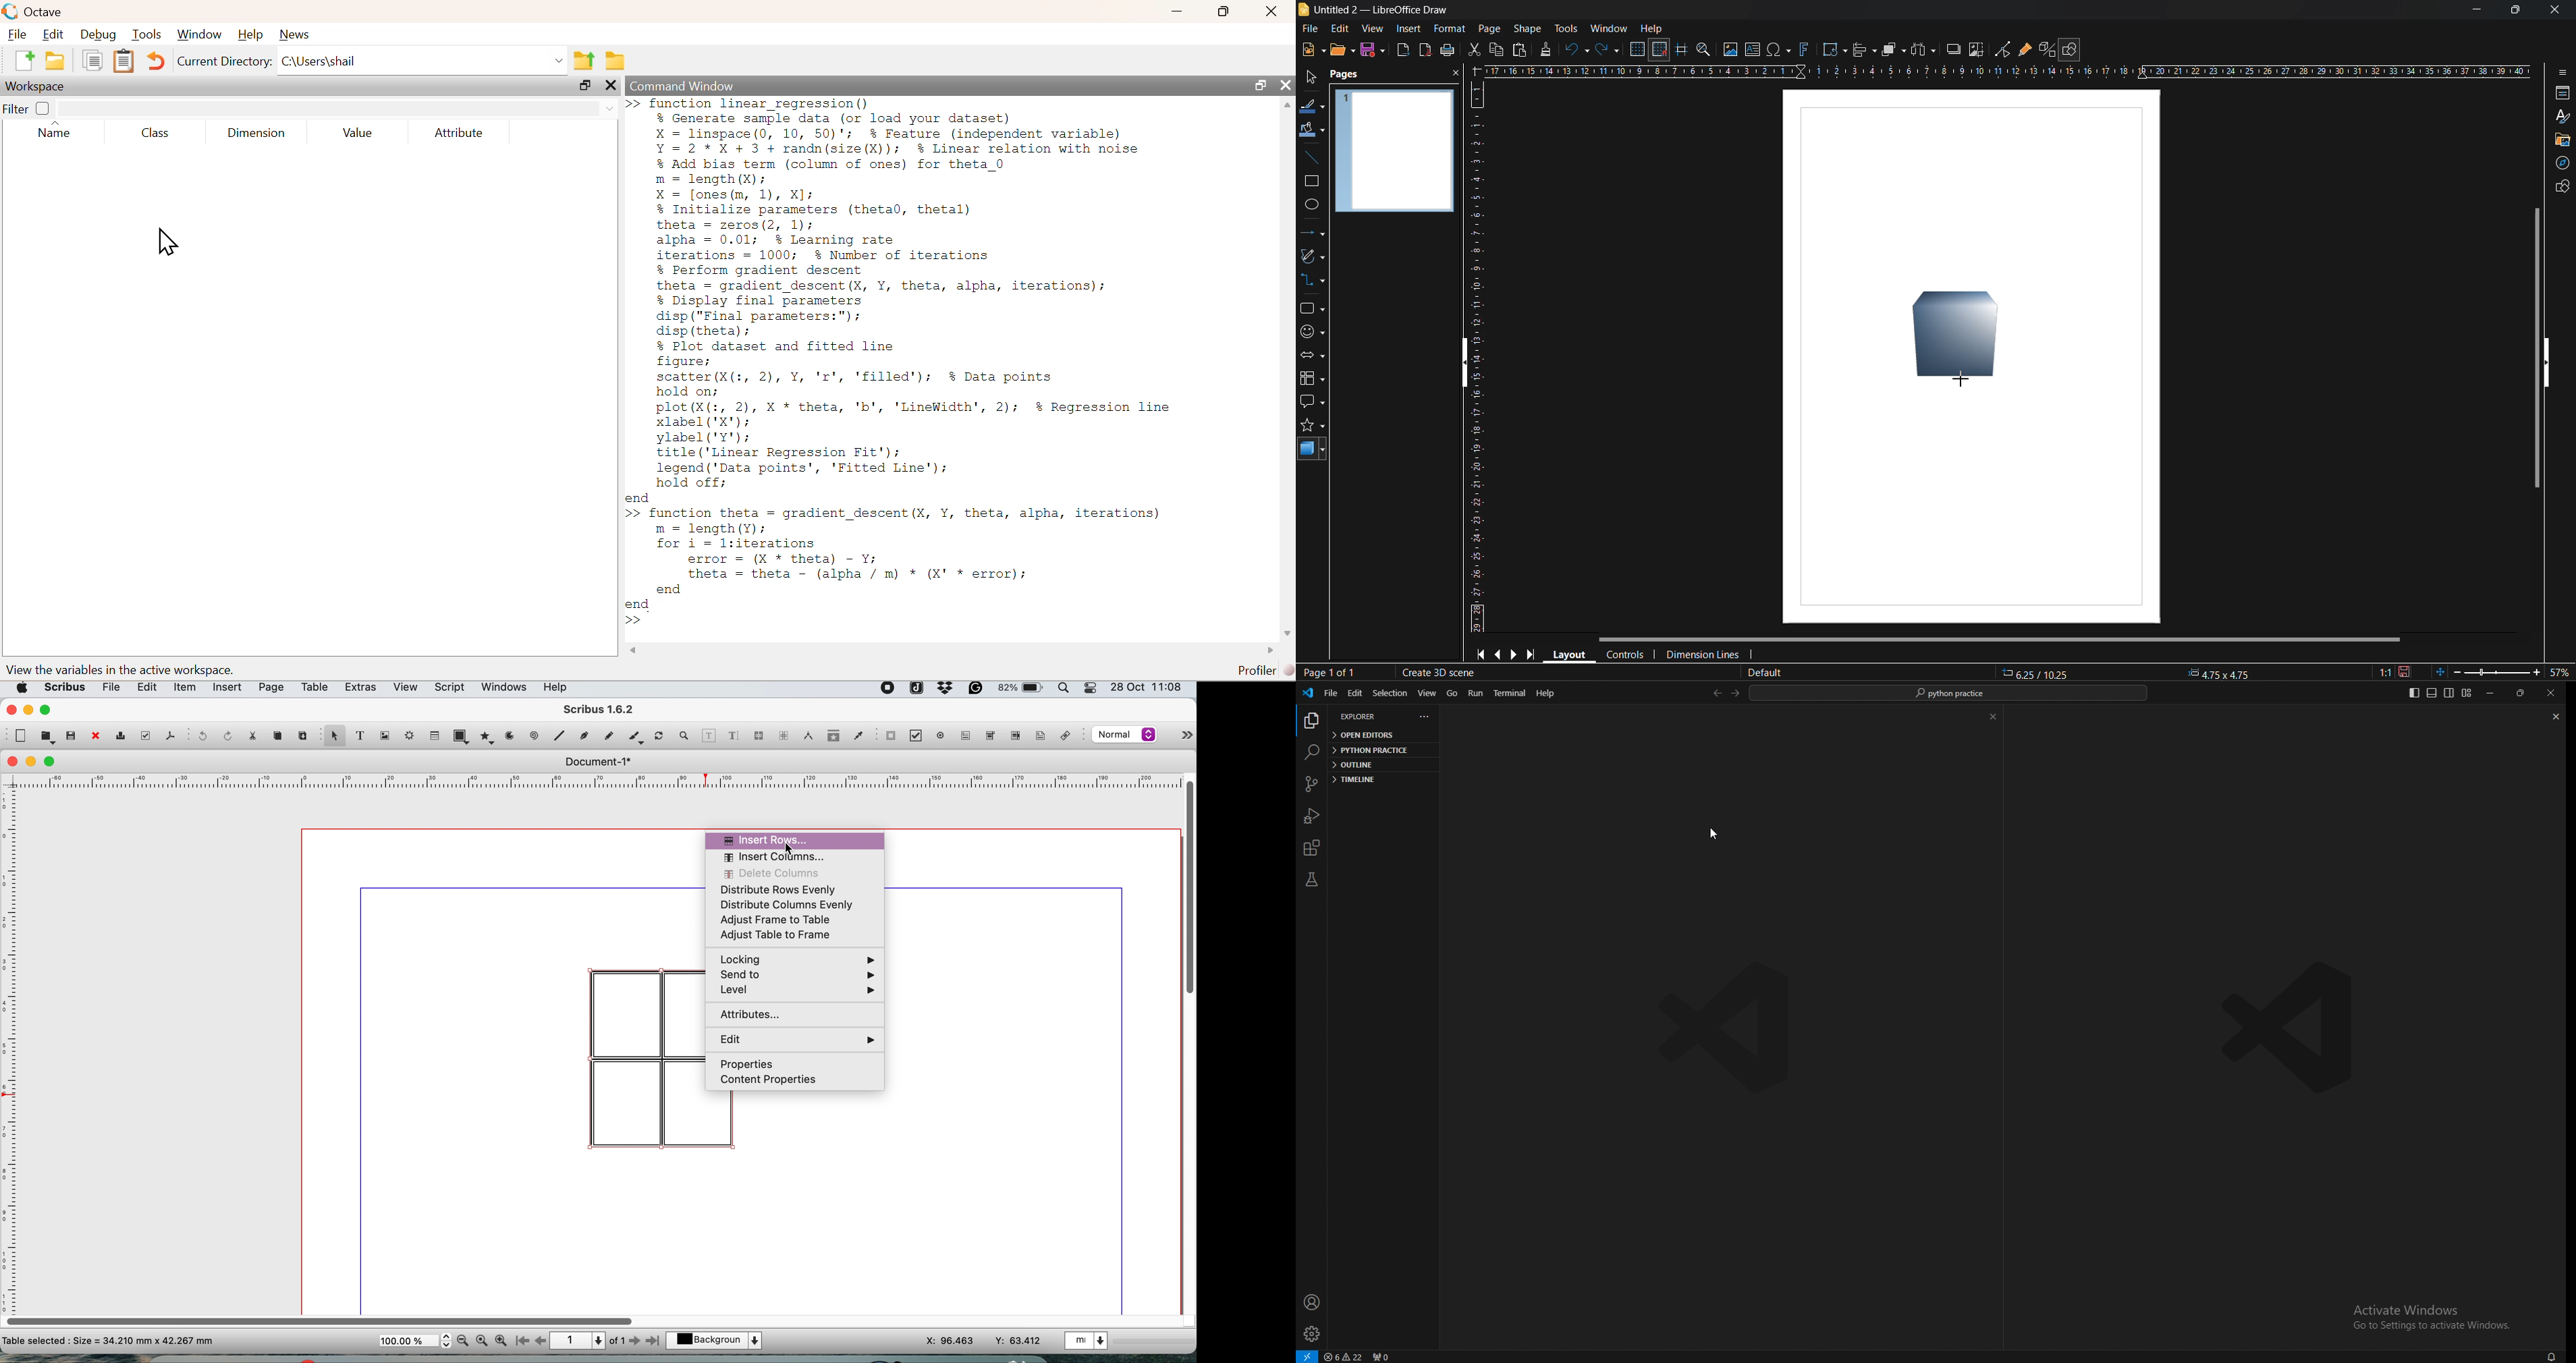  I want to click on maximise, so click(48, 709).